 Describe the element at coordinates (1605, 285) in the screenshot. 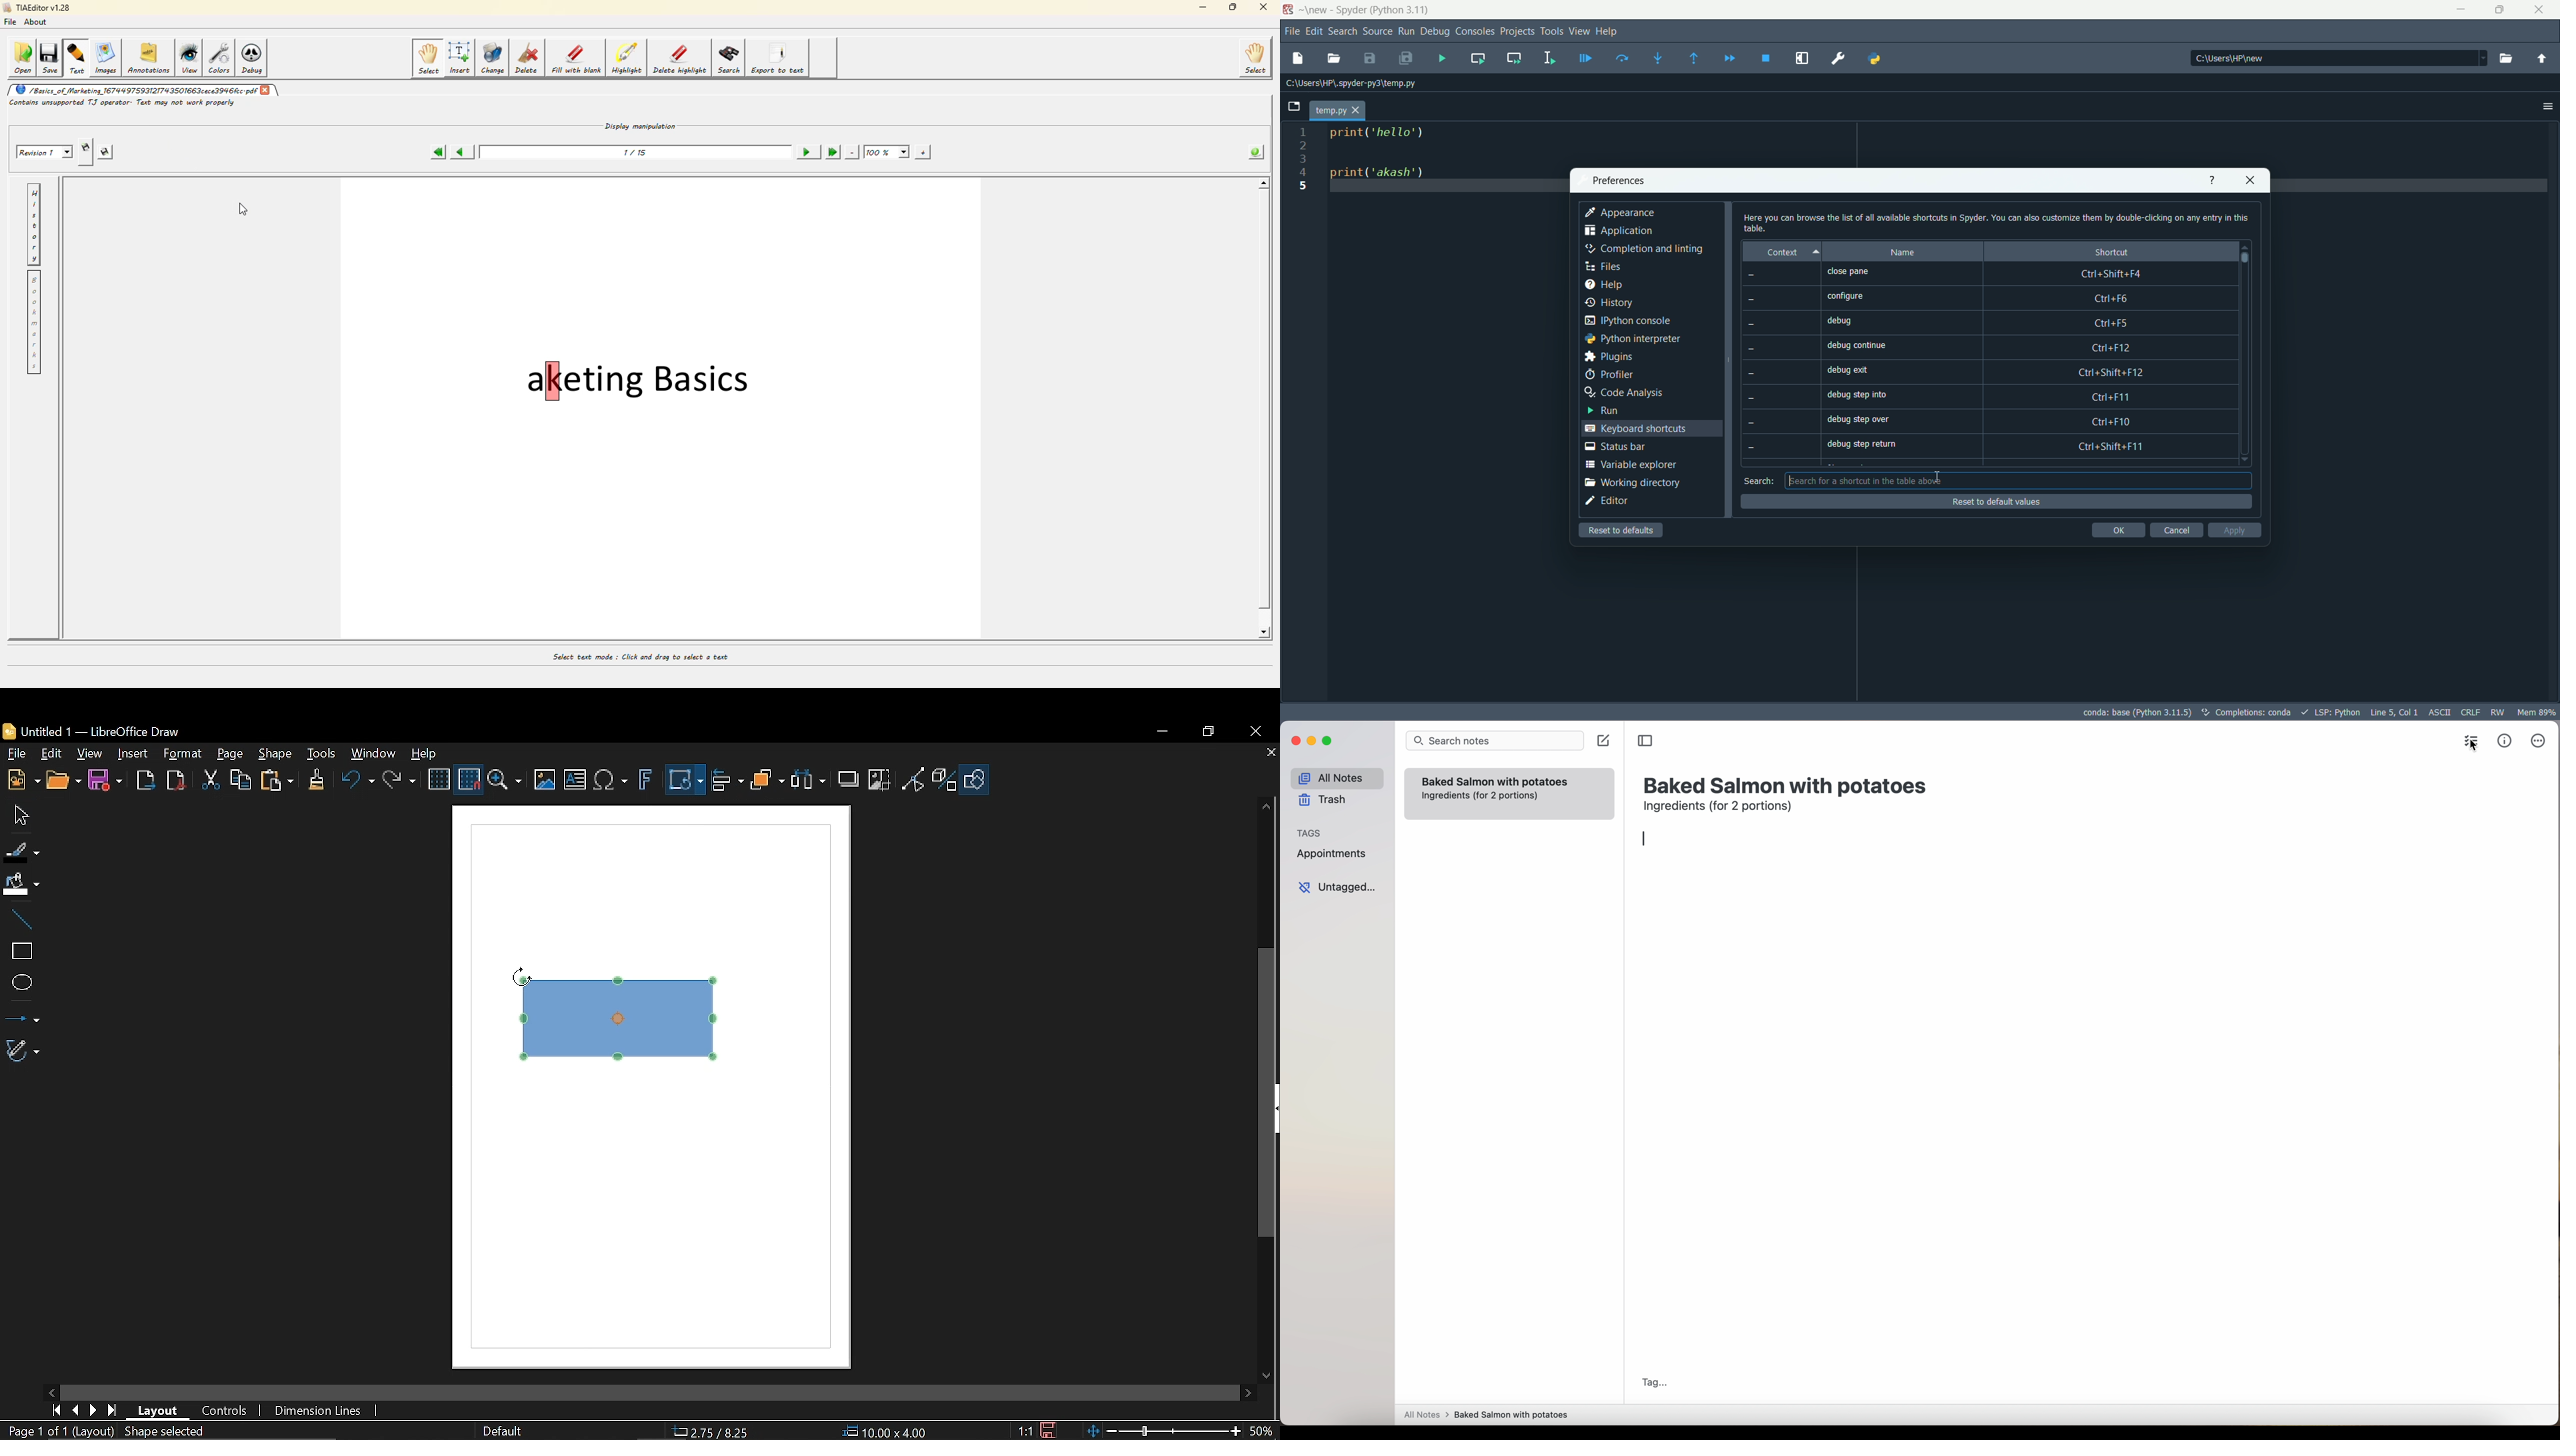

I see `help` at that location.